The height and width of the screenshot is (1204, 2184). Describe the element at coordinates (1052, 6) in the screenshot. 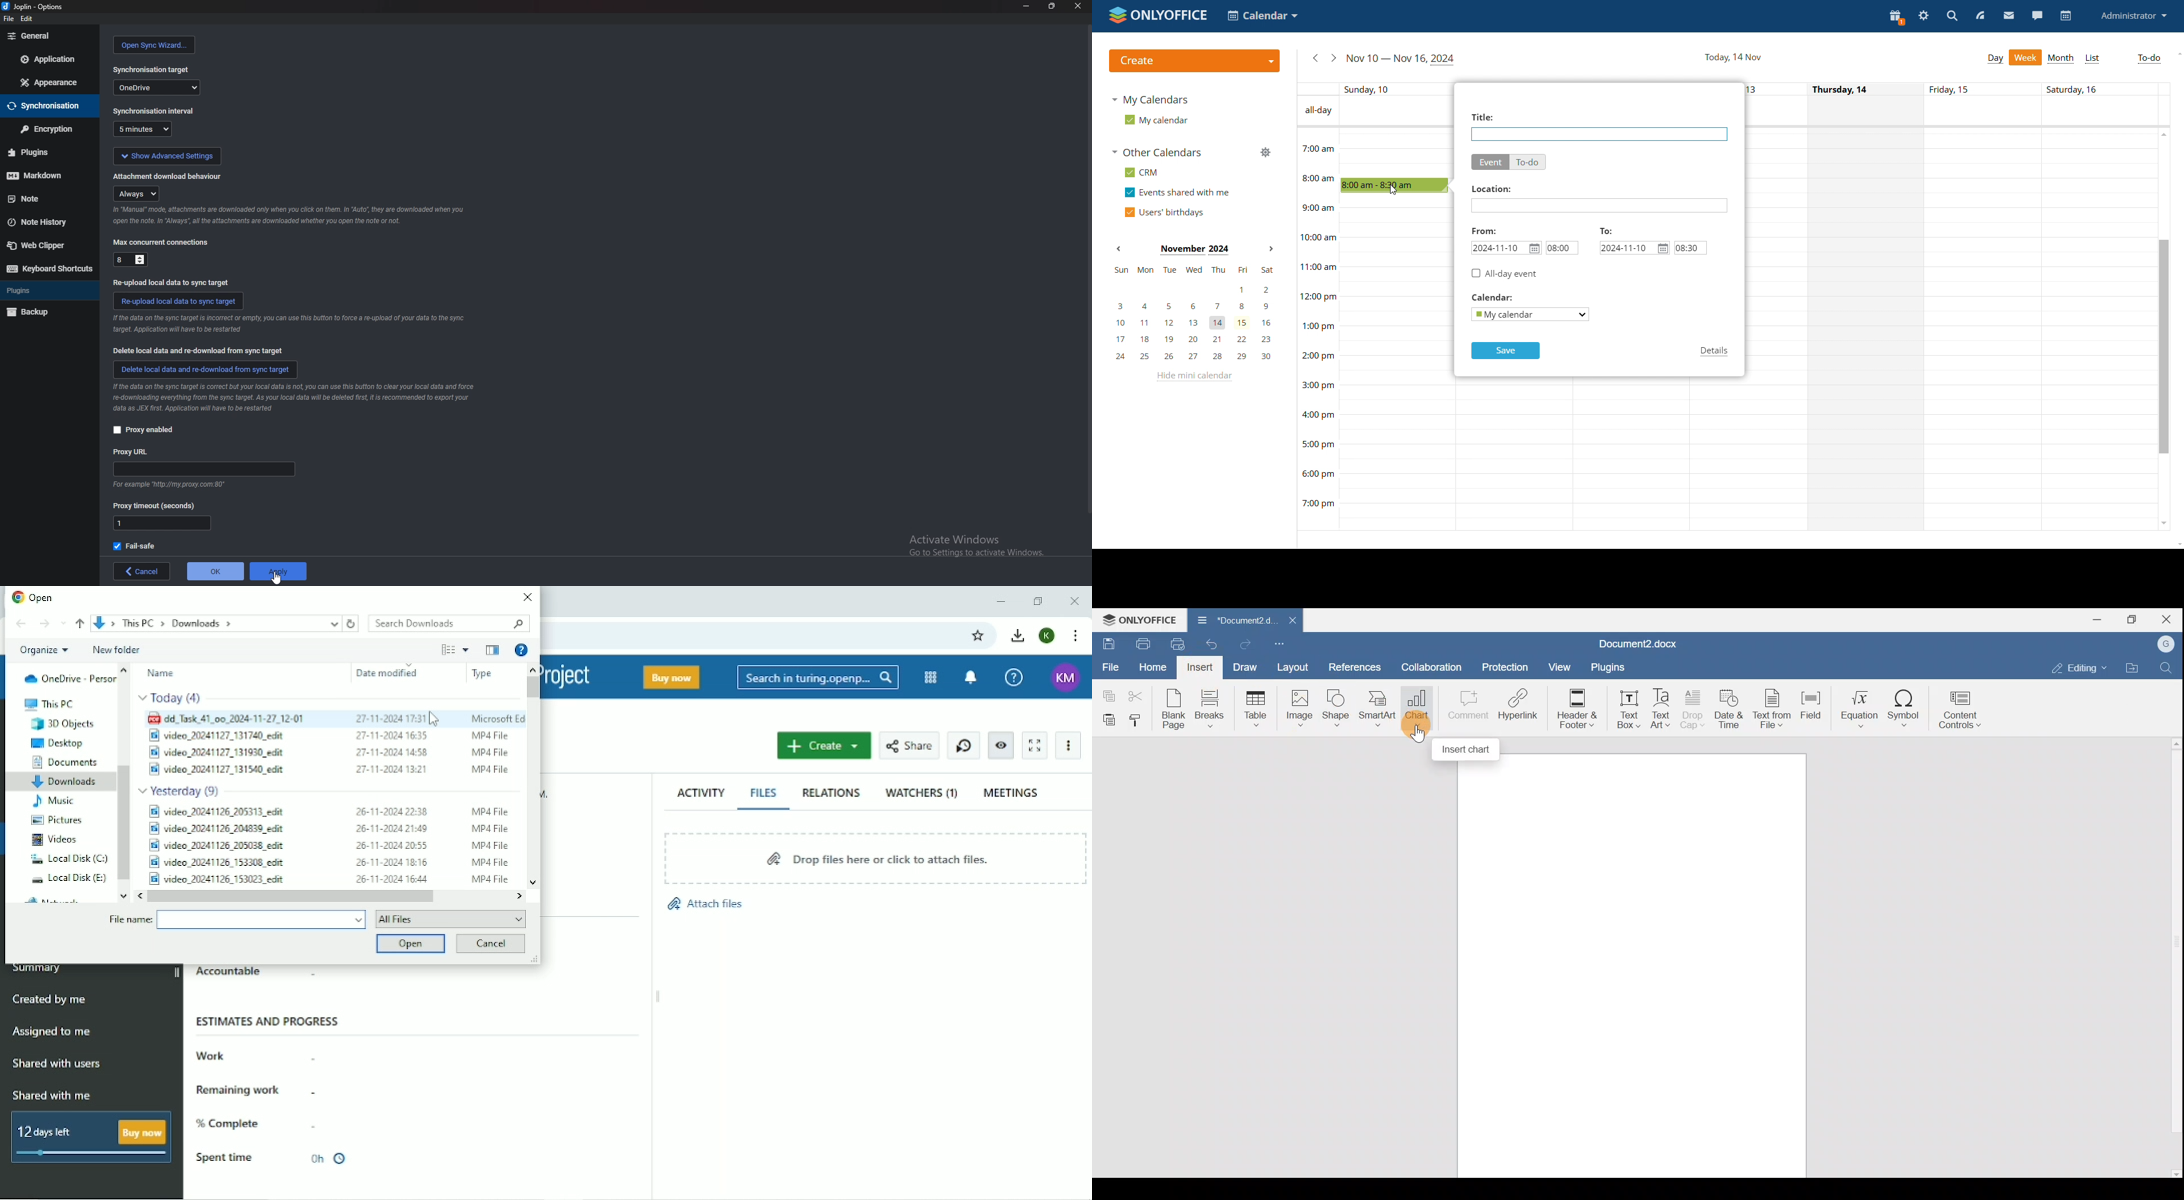

I see `resize` at that location.